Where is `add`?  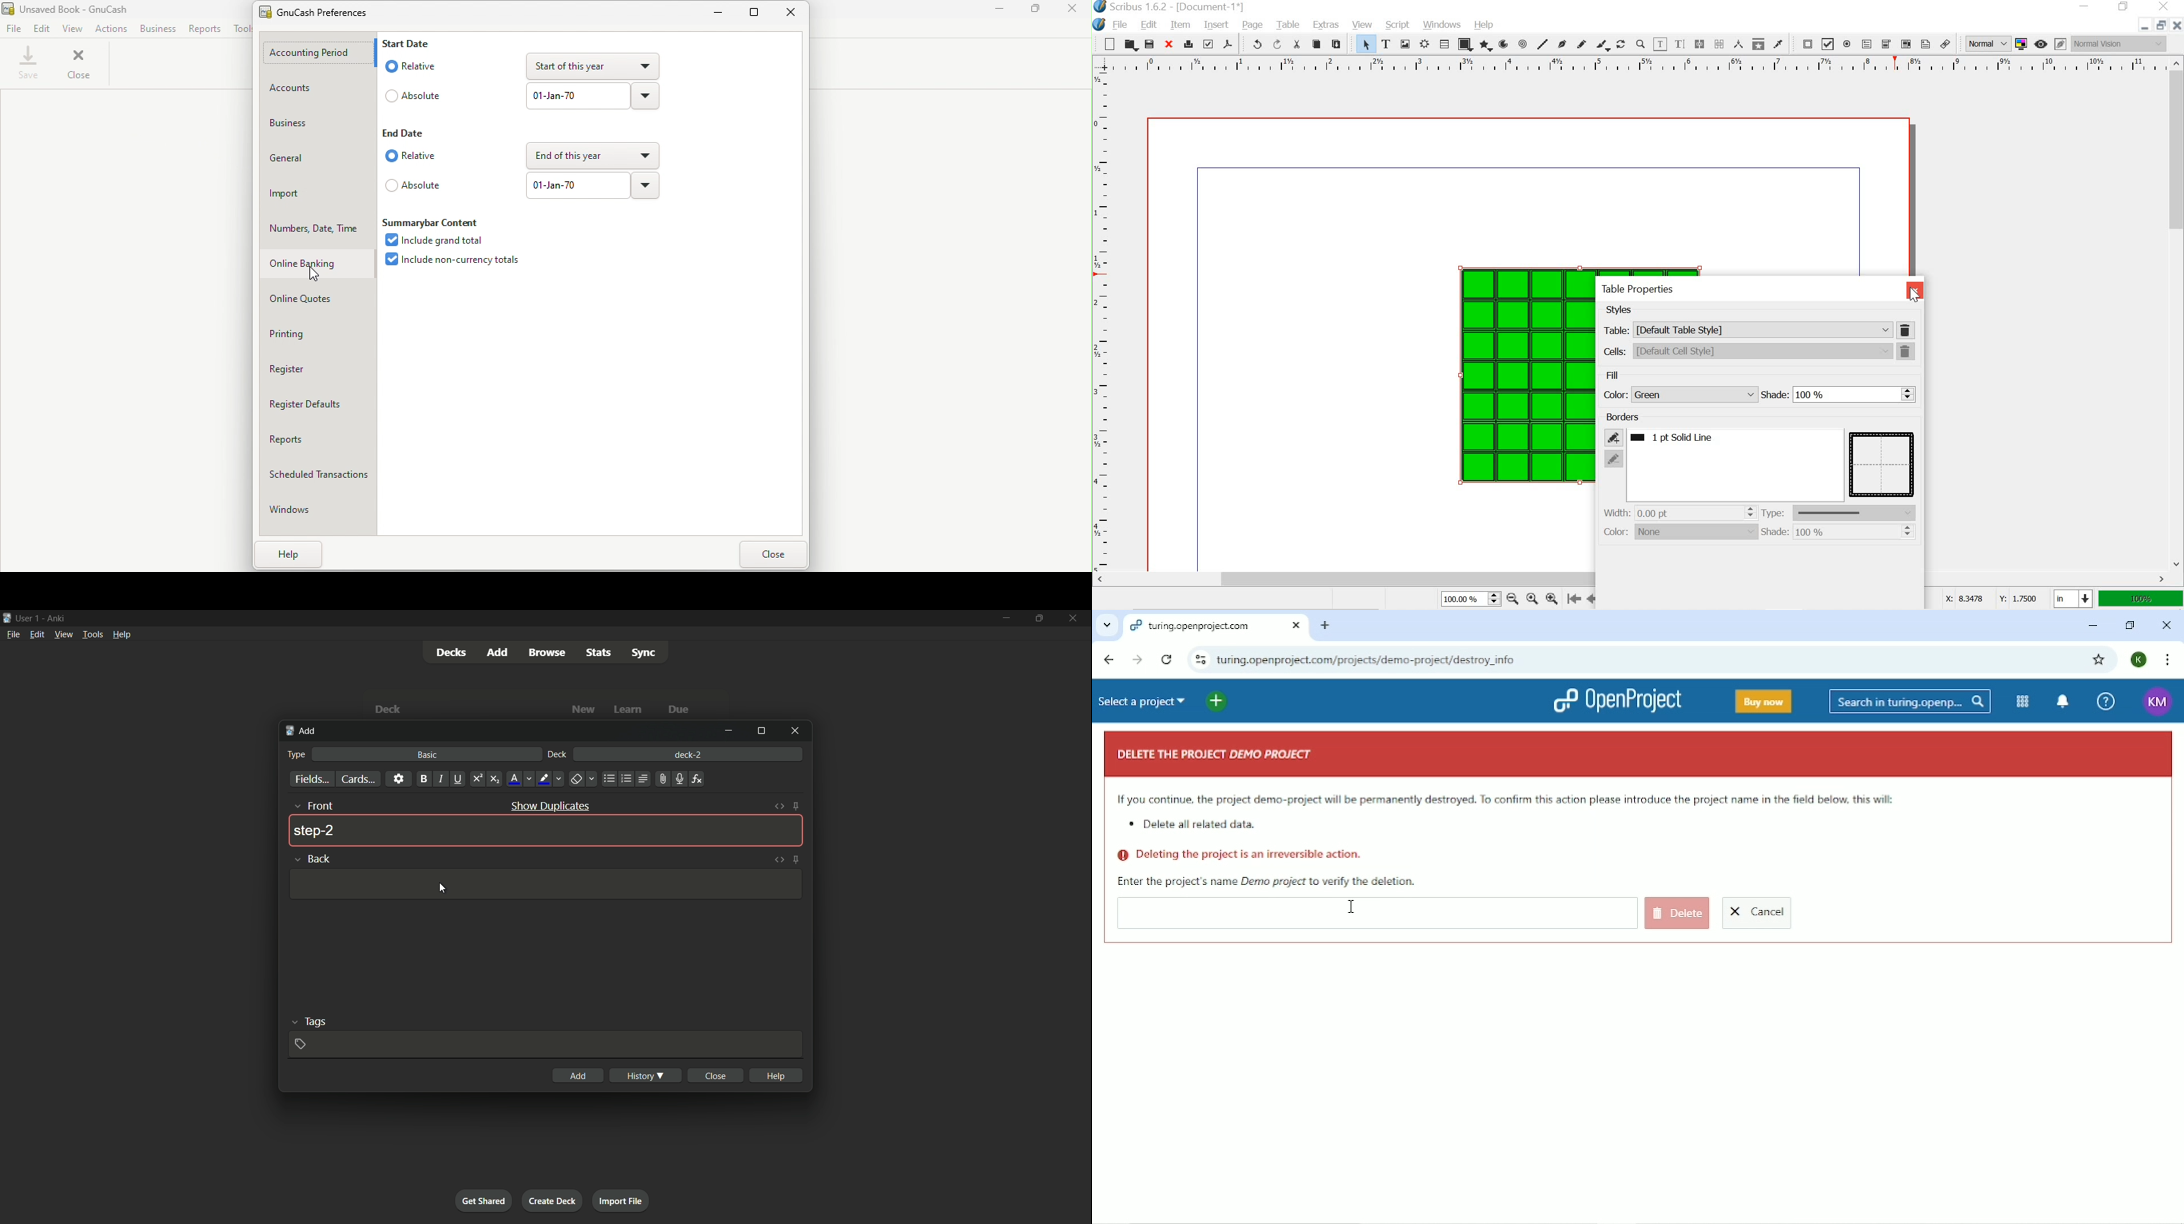 add is located at coordinates (302, 732).